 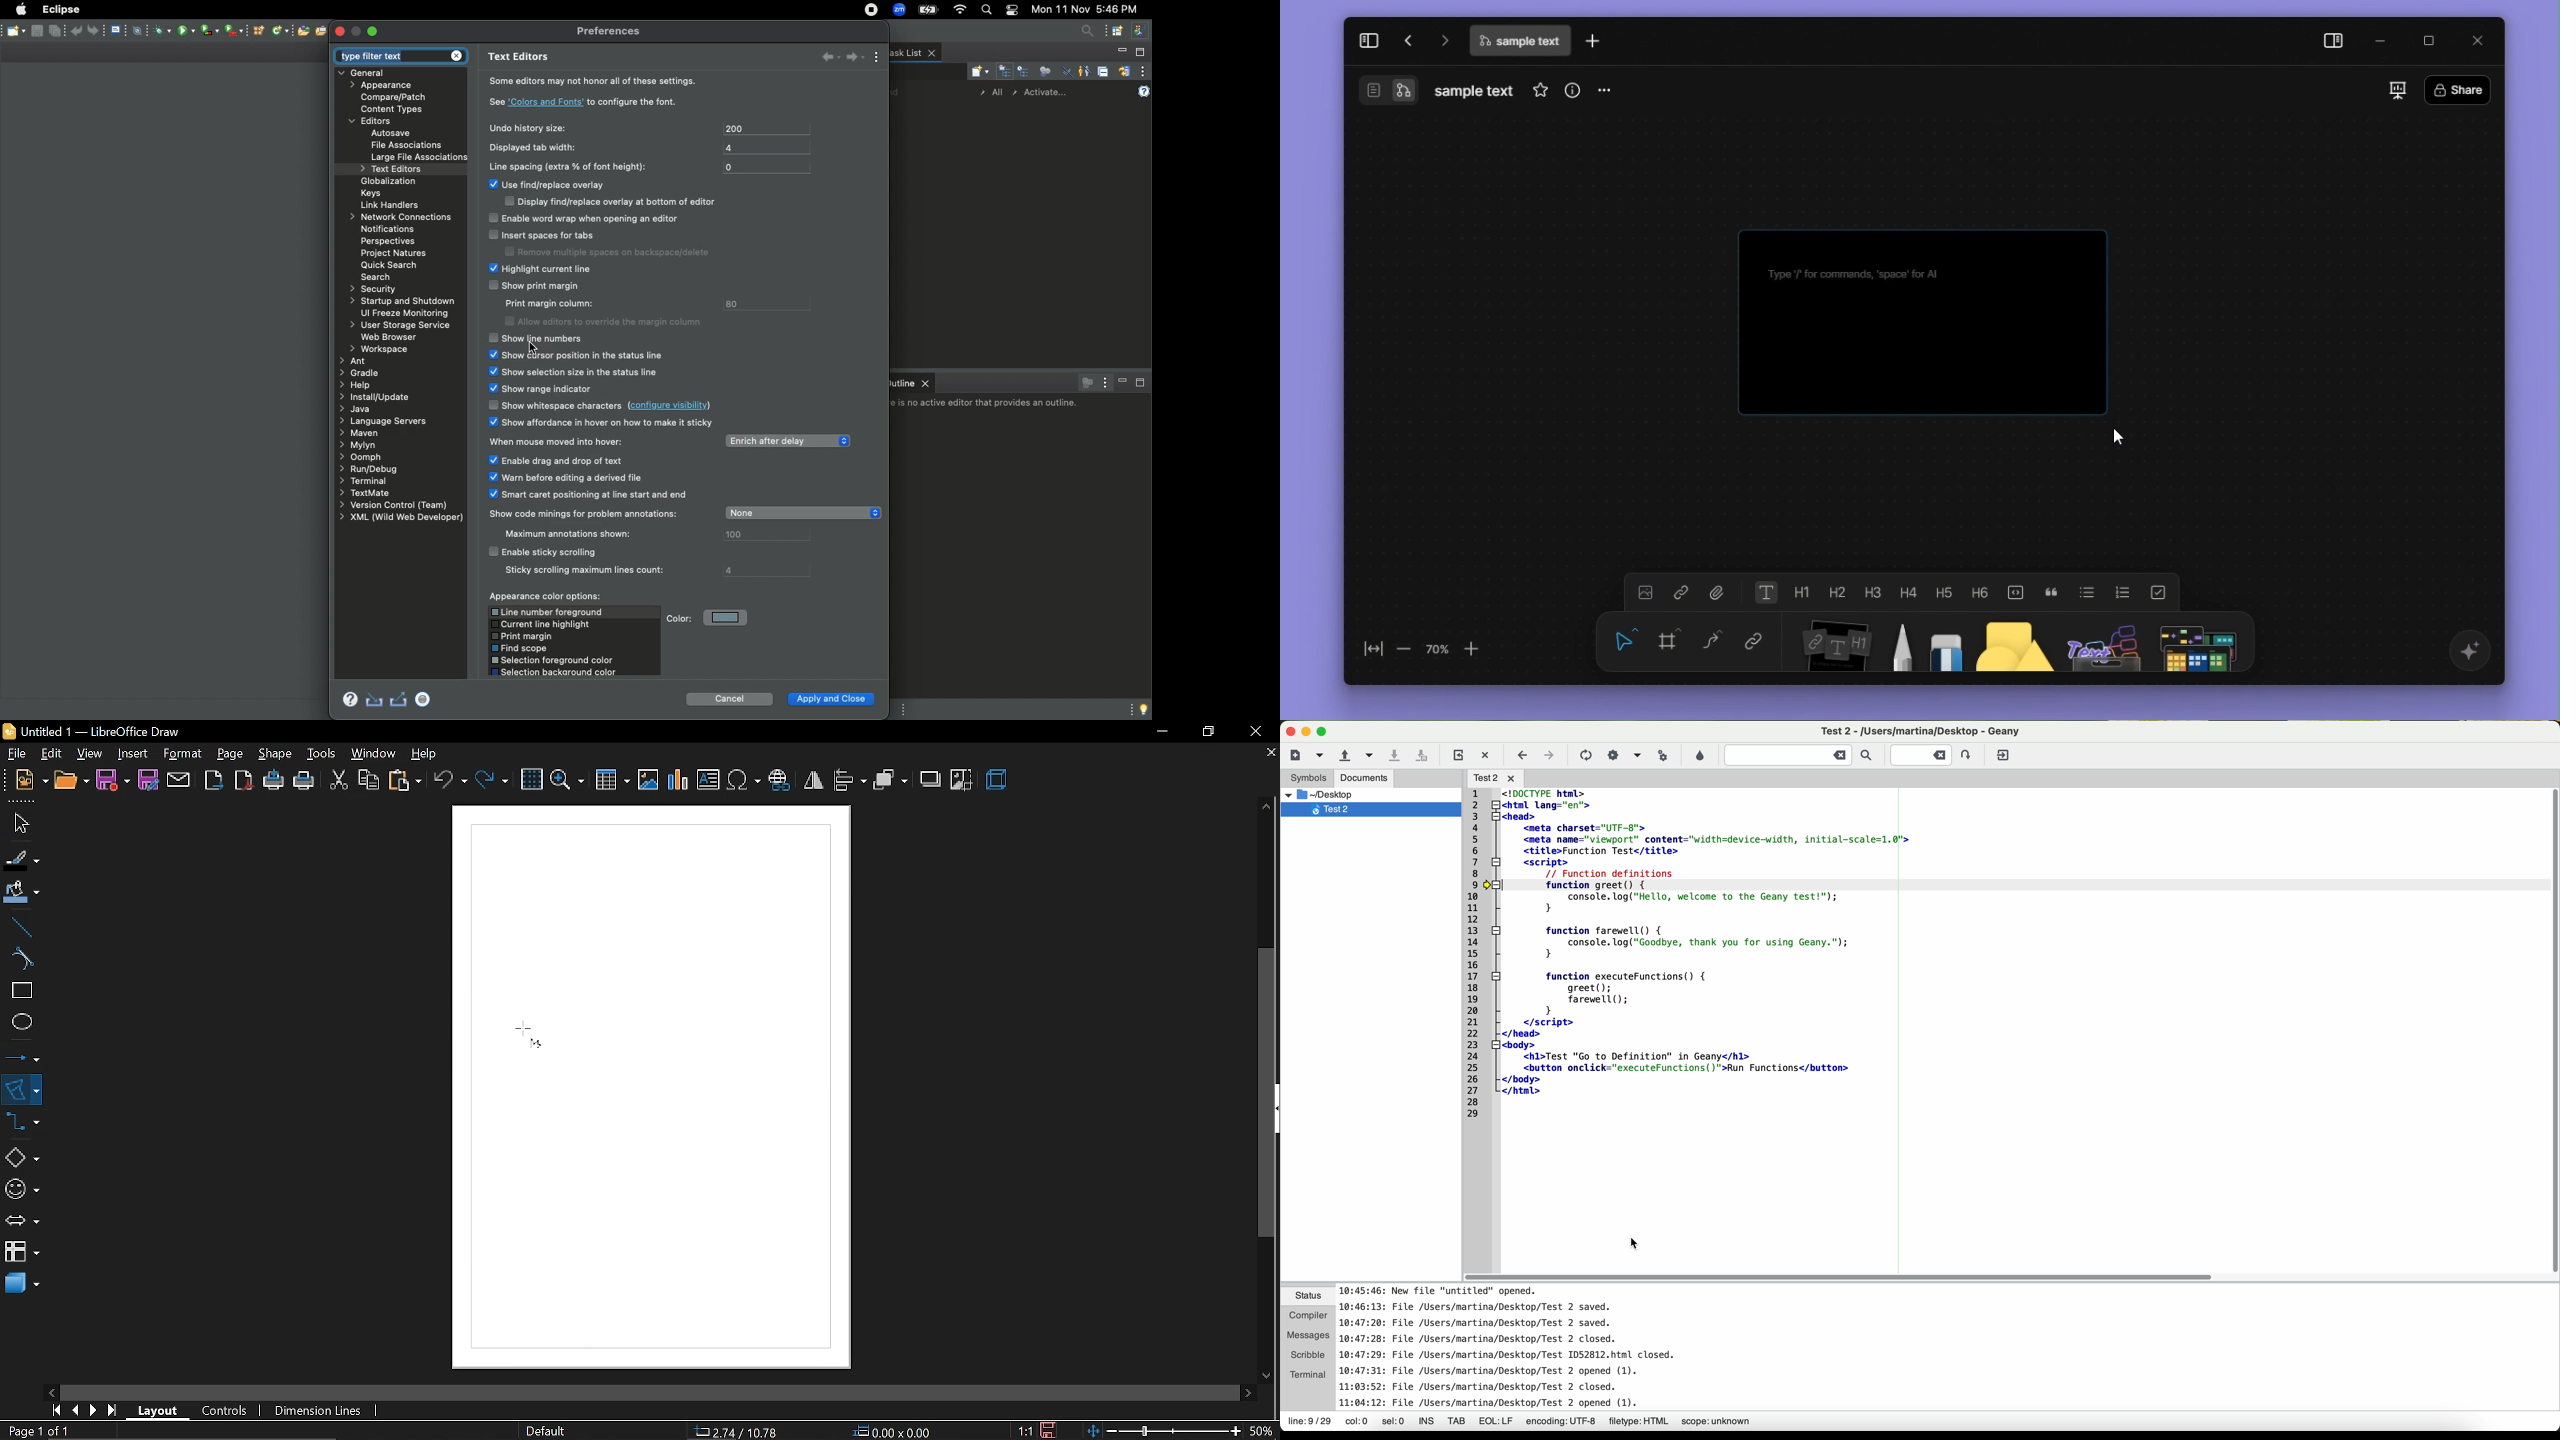 What do you see at coordinates (1621, 638) in the screenshot?
I see `Select V` at bounding box center [1621, 638].